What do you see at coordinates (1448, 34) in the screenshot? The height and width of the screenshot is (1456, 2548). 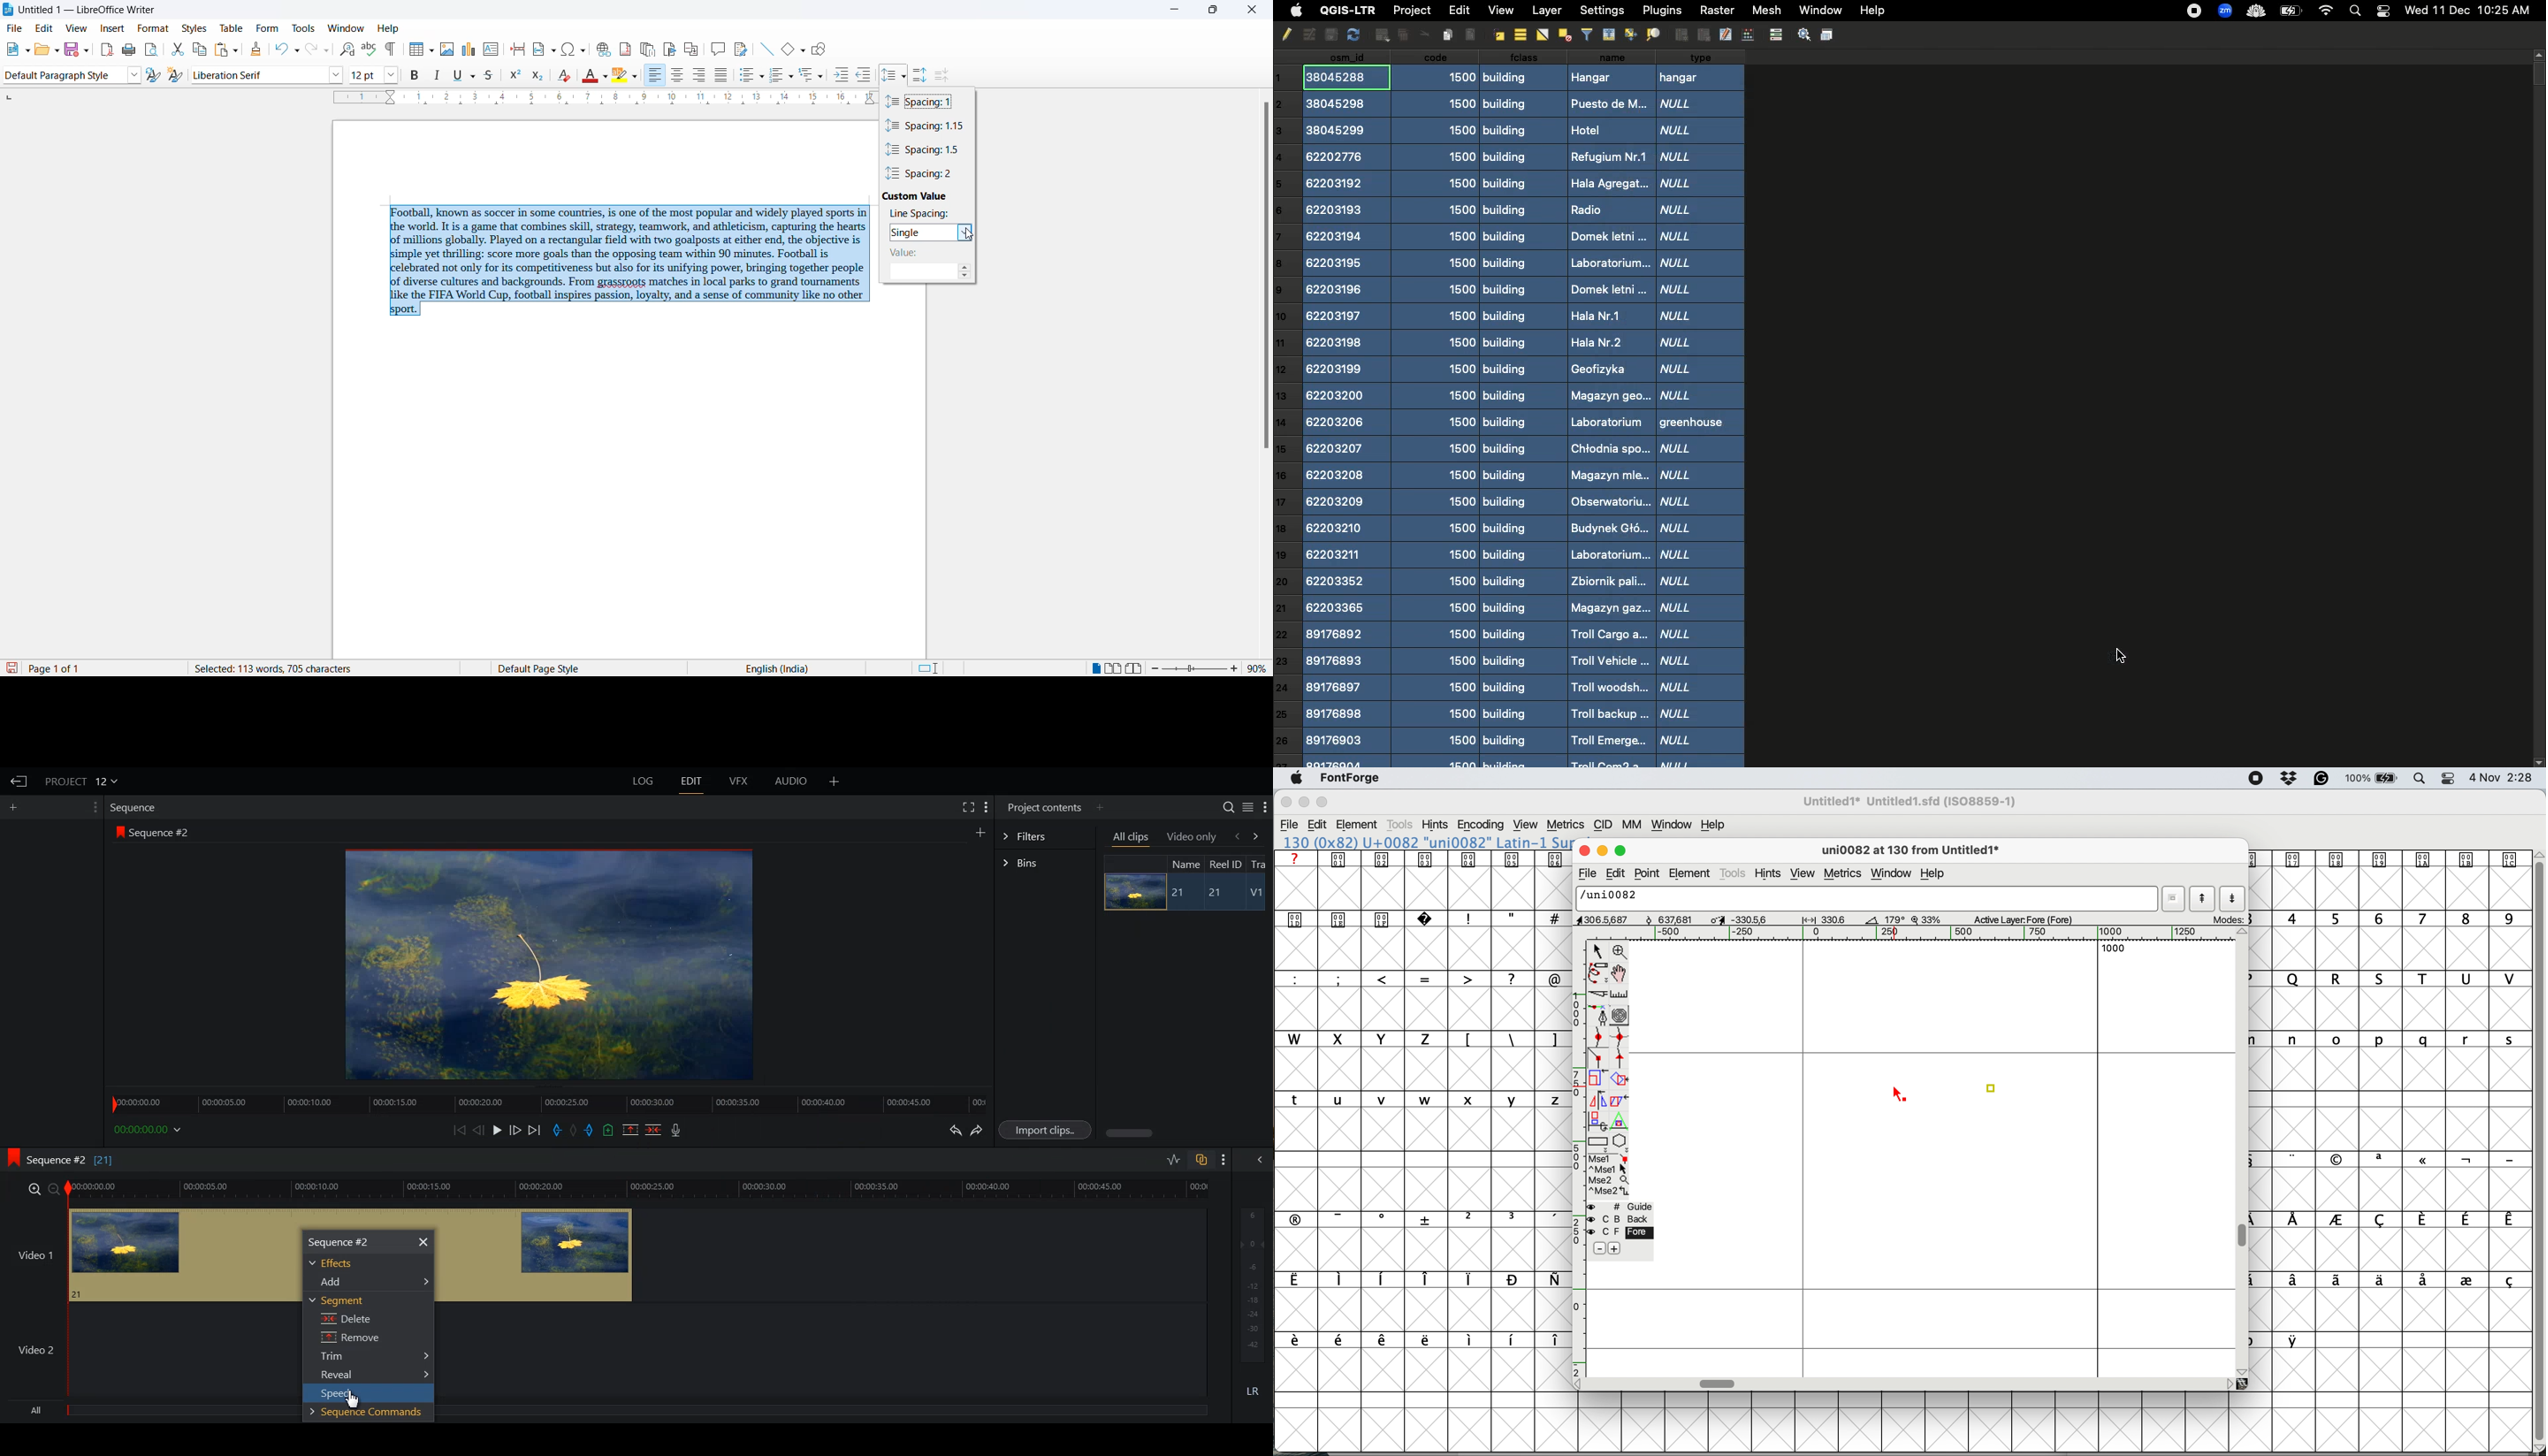 I see `Insert Image` at bounding box center [1448, 34].